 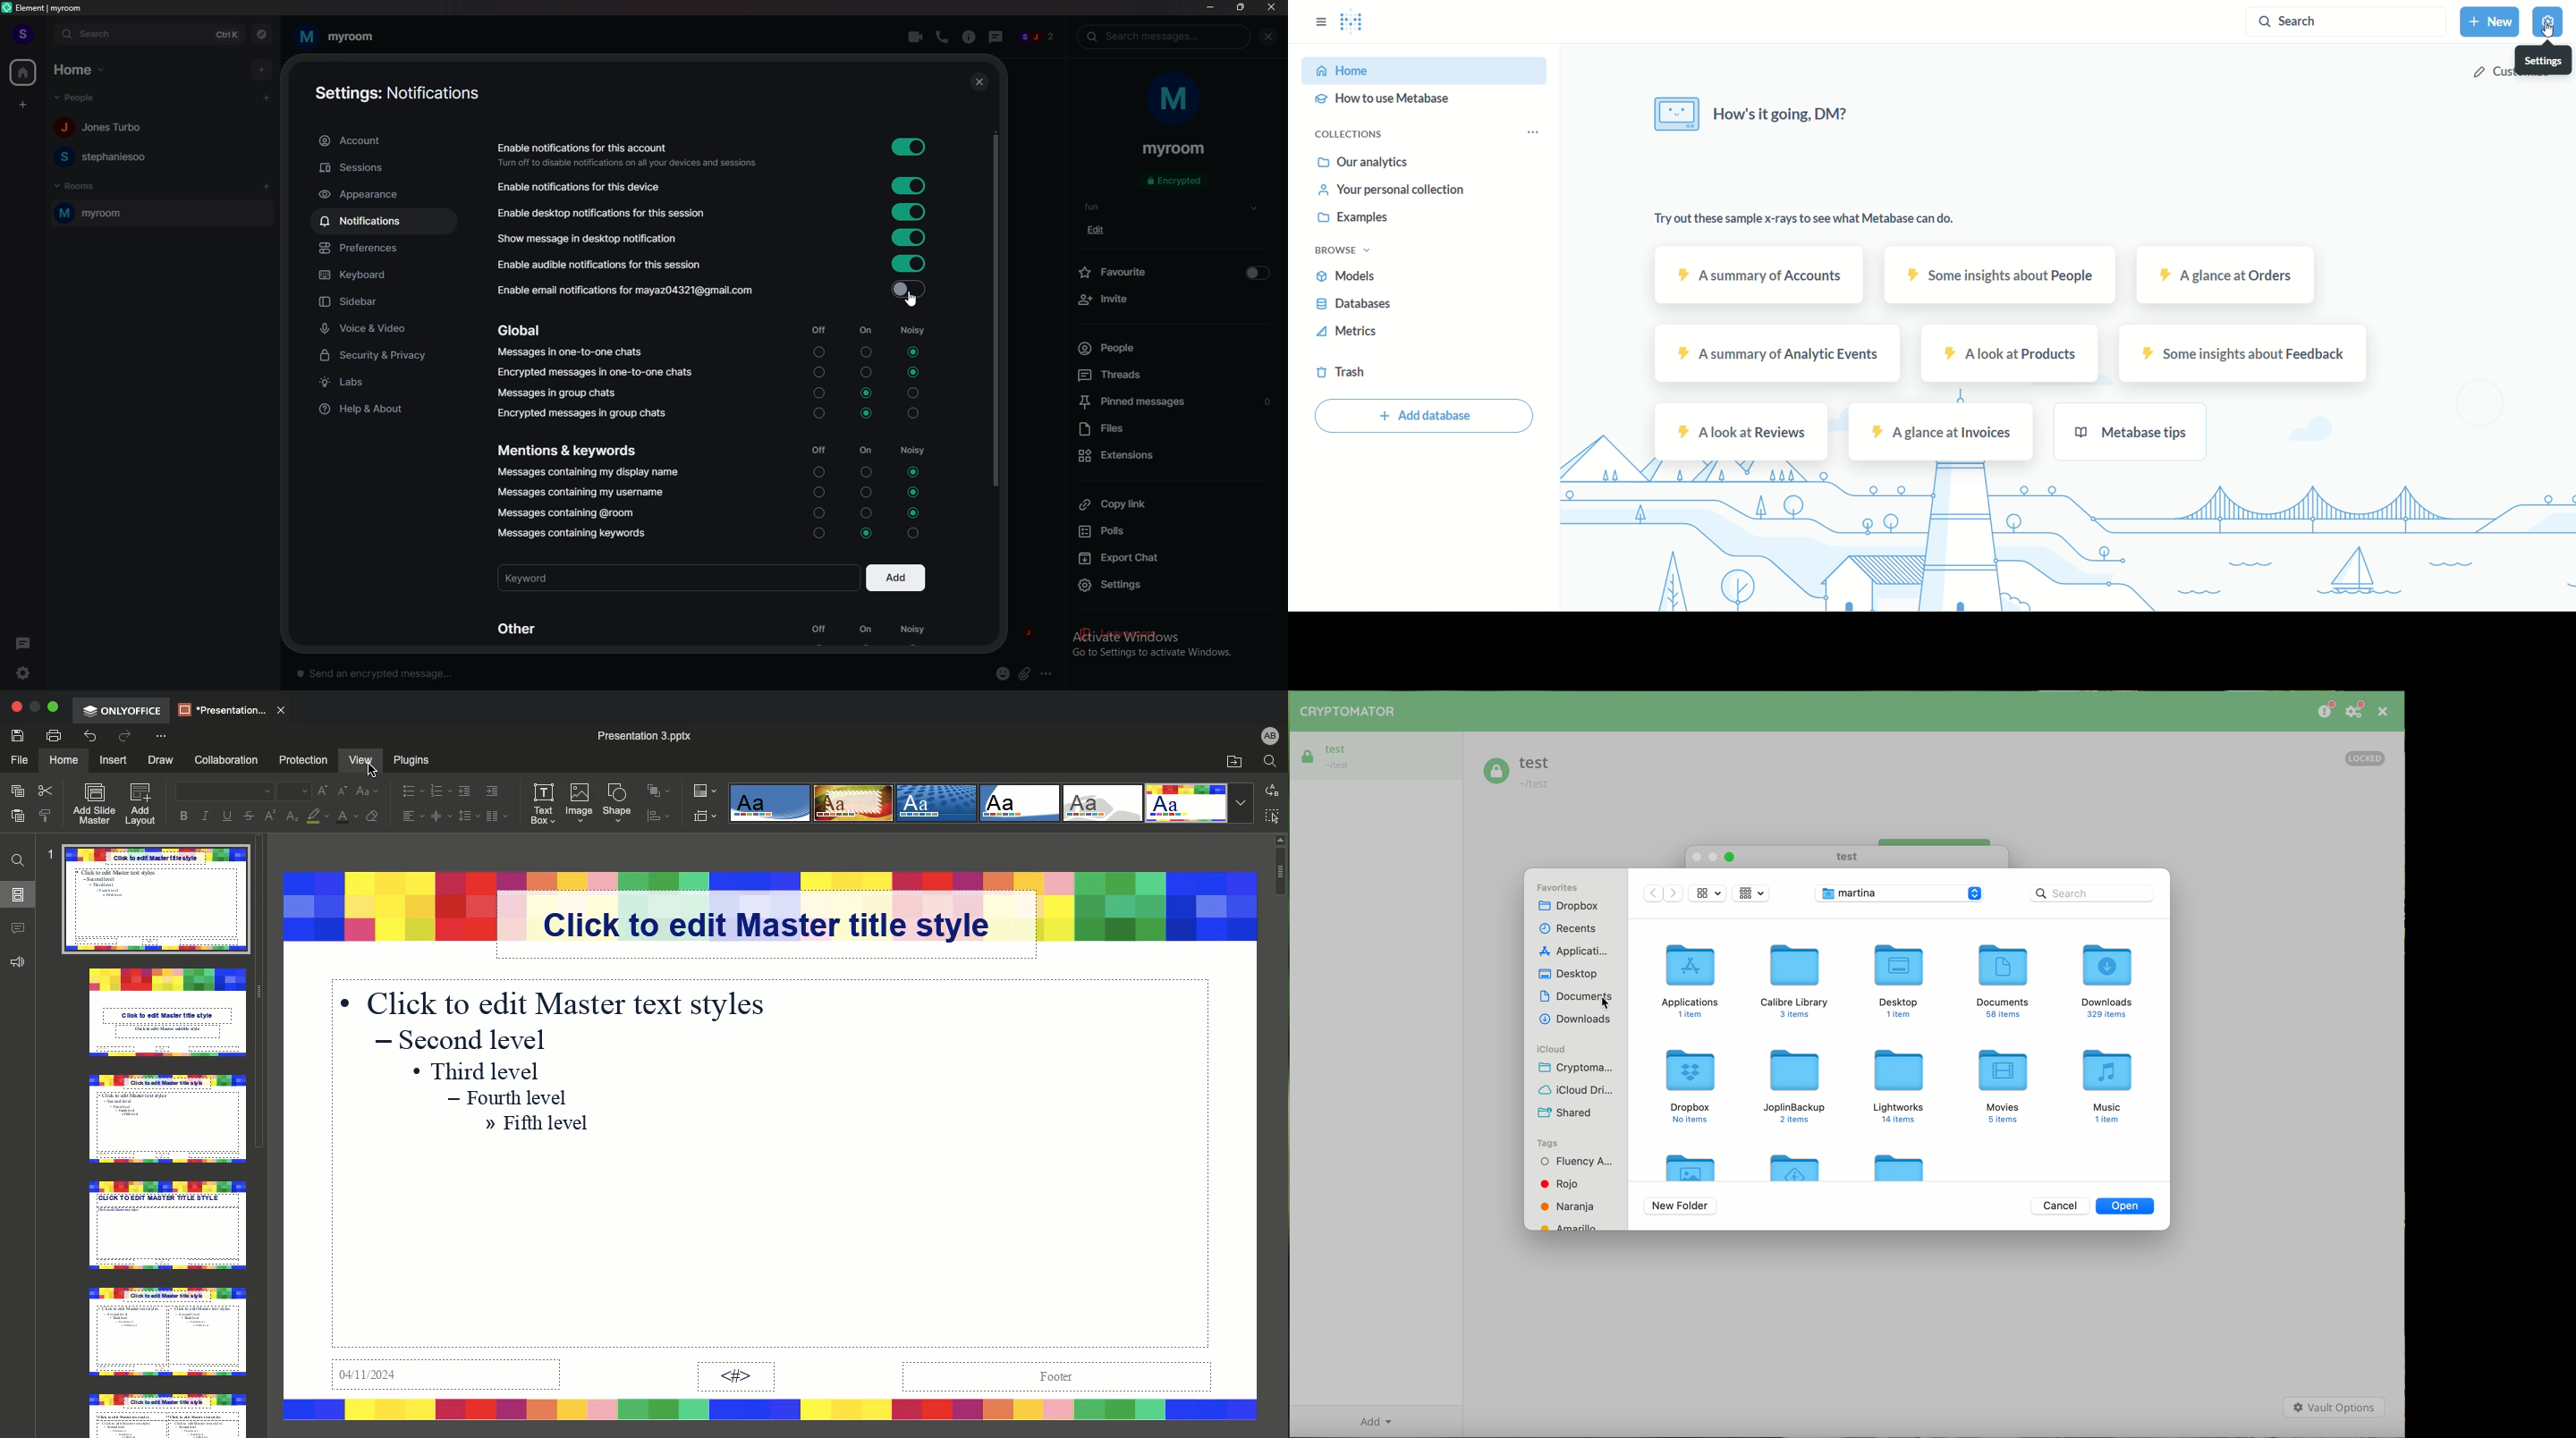 I want to click on Clear style, so click(x=370, y=818).